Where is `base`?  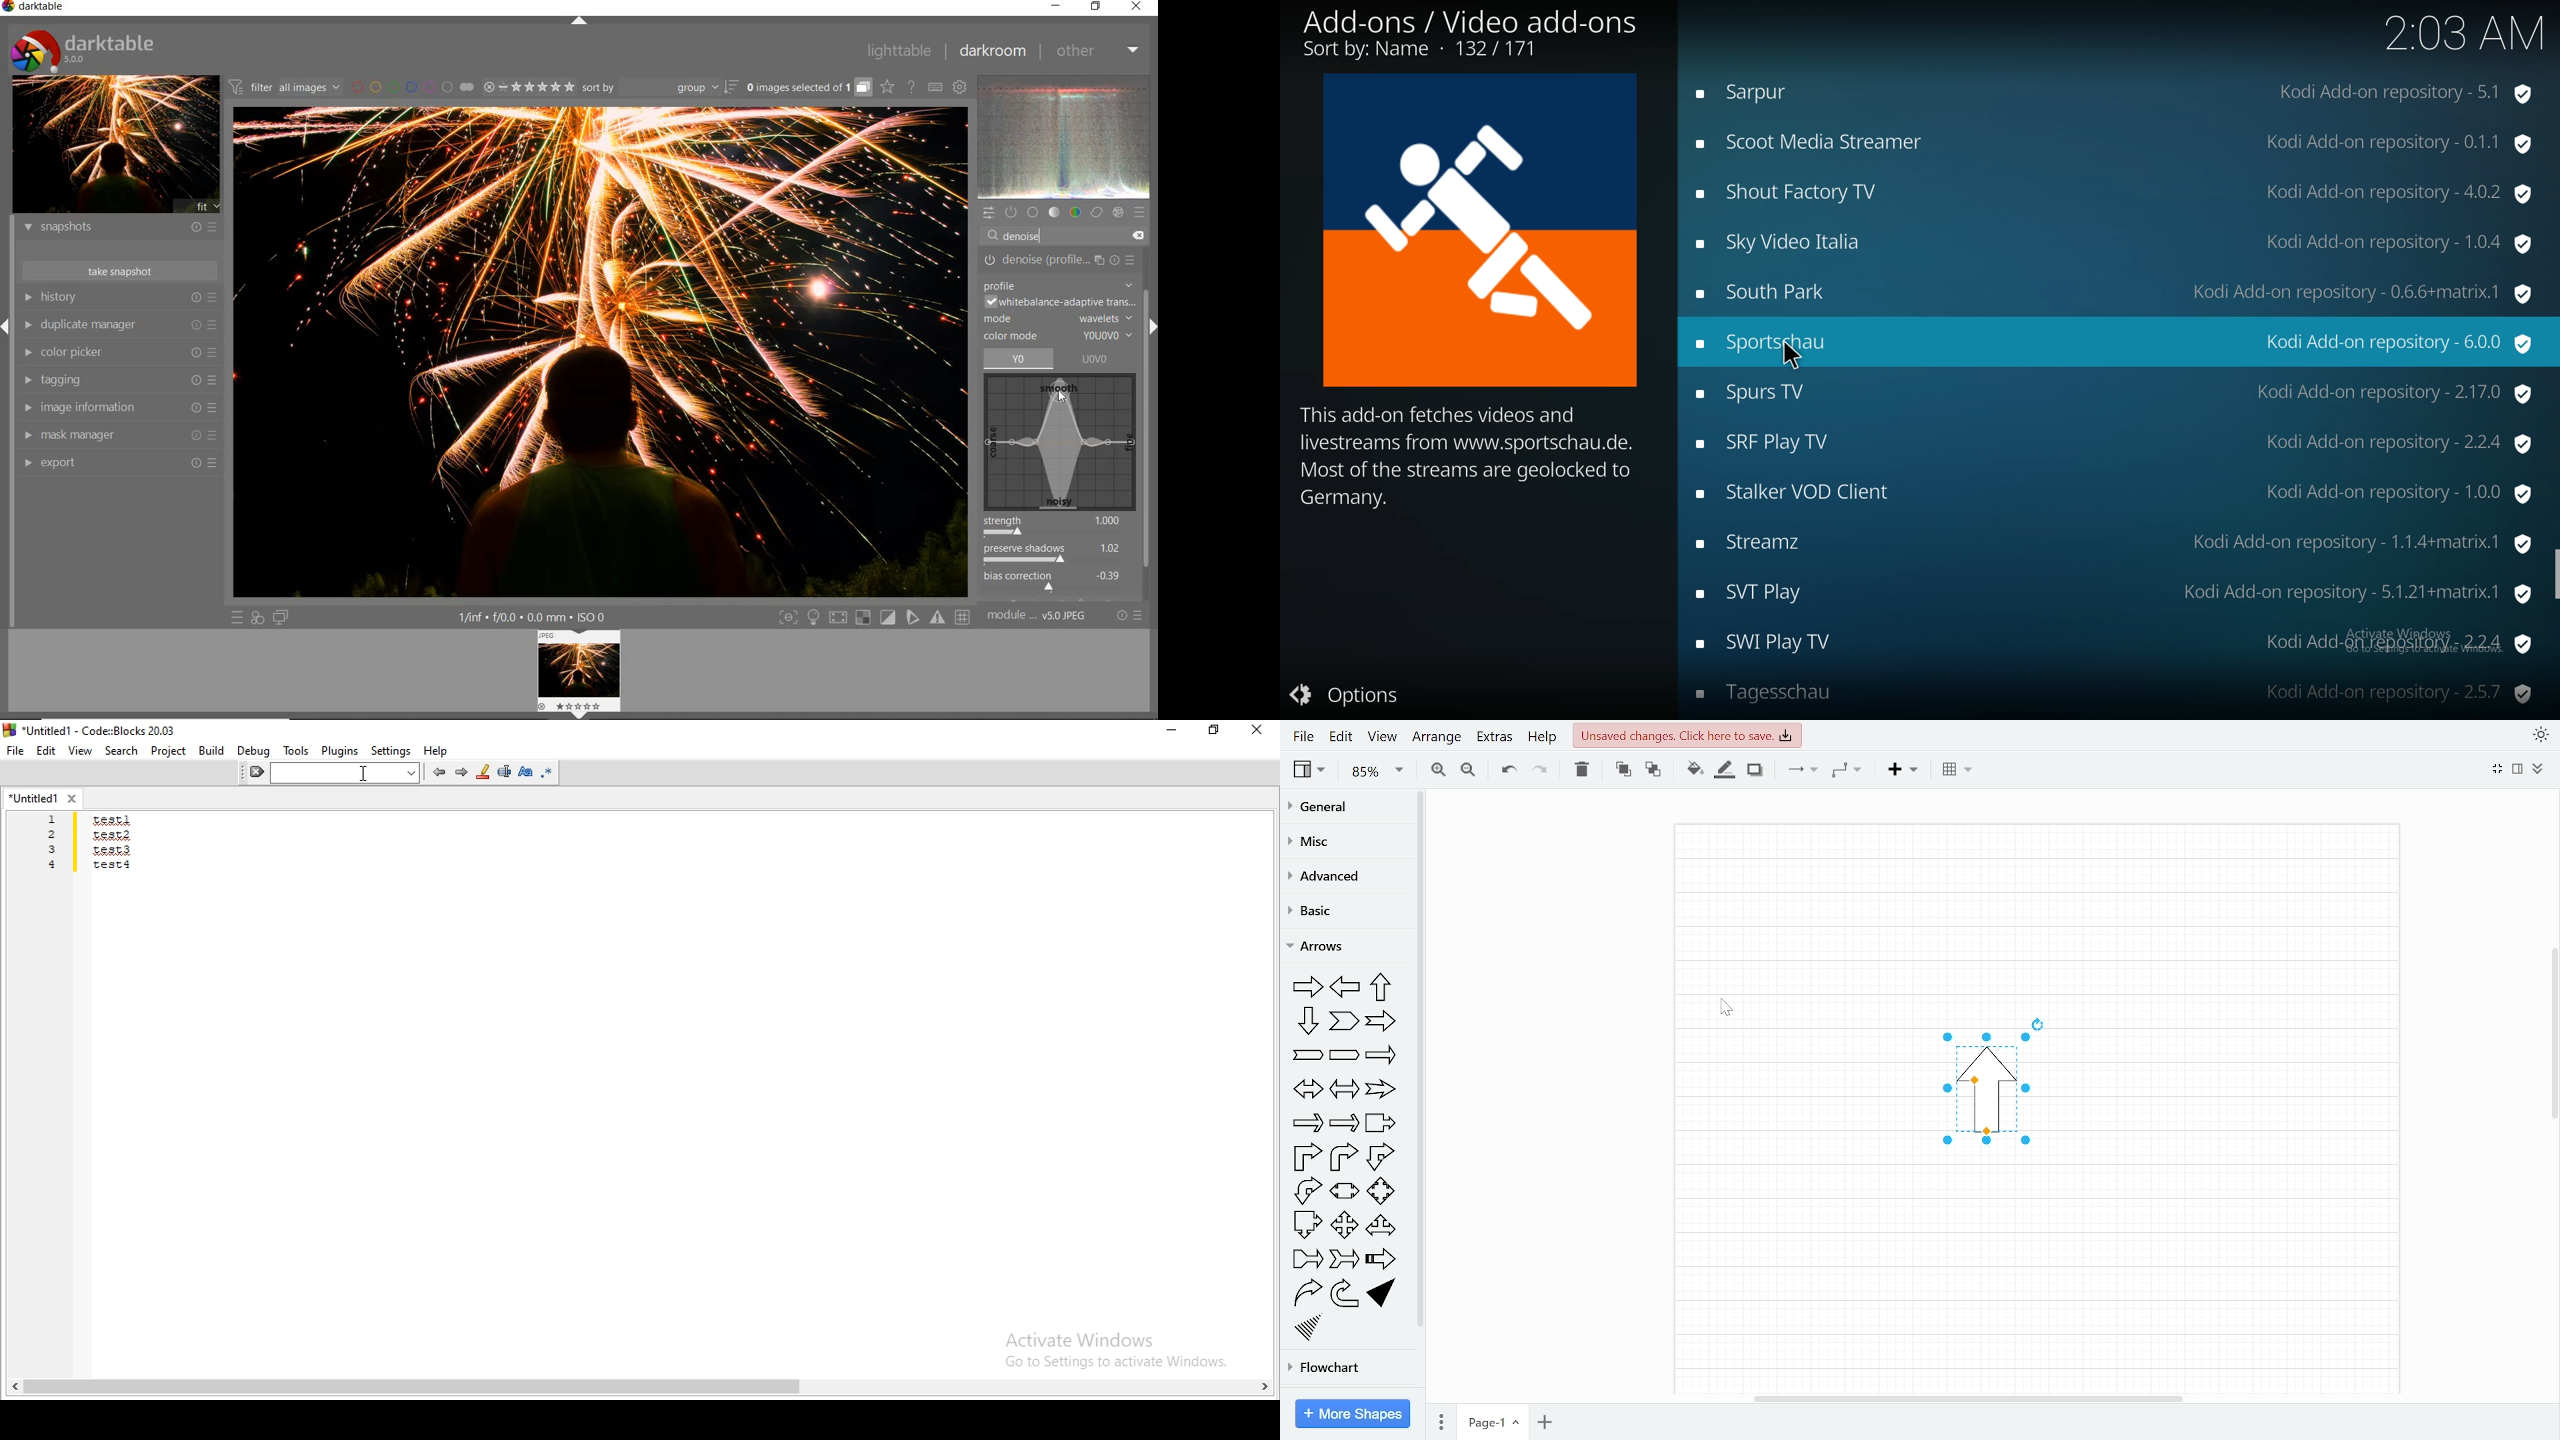
base is located at coordinates (1034, 213).